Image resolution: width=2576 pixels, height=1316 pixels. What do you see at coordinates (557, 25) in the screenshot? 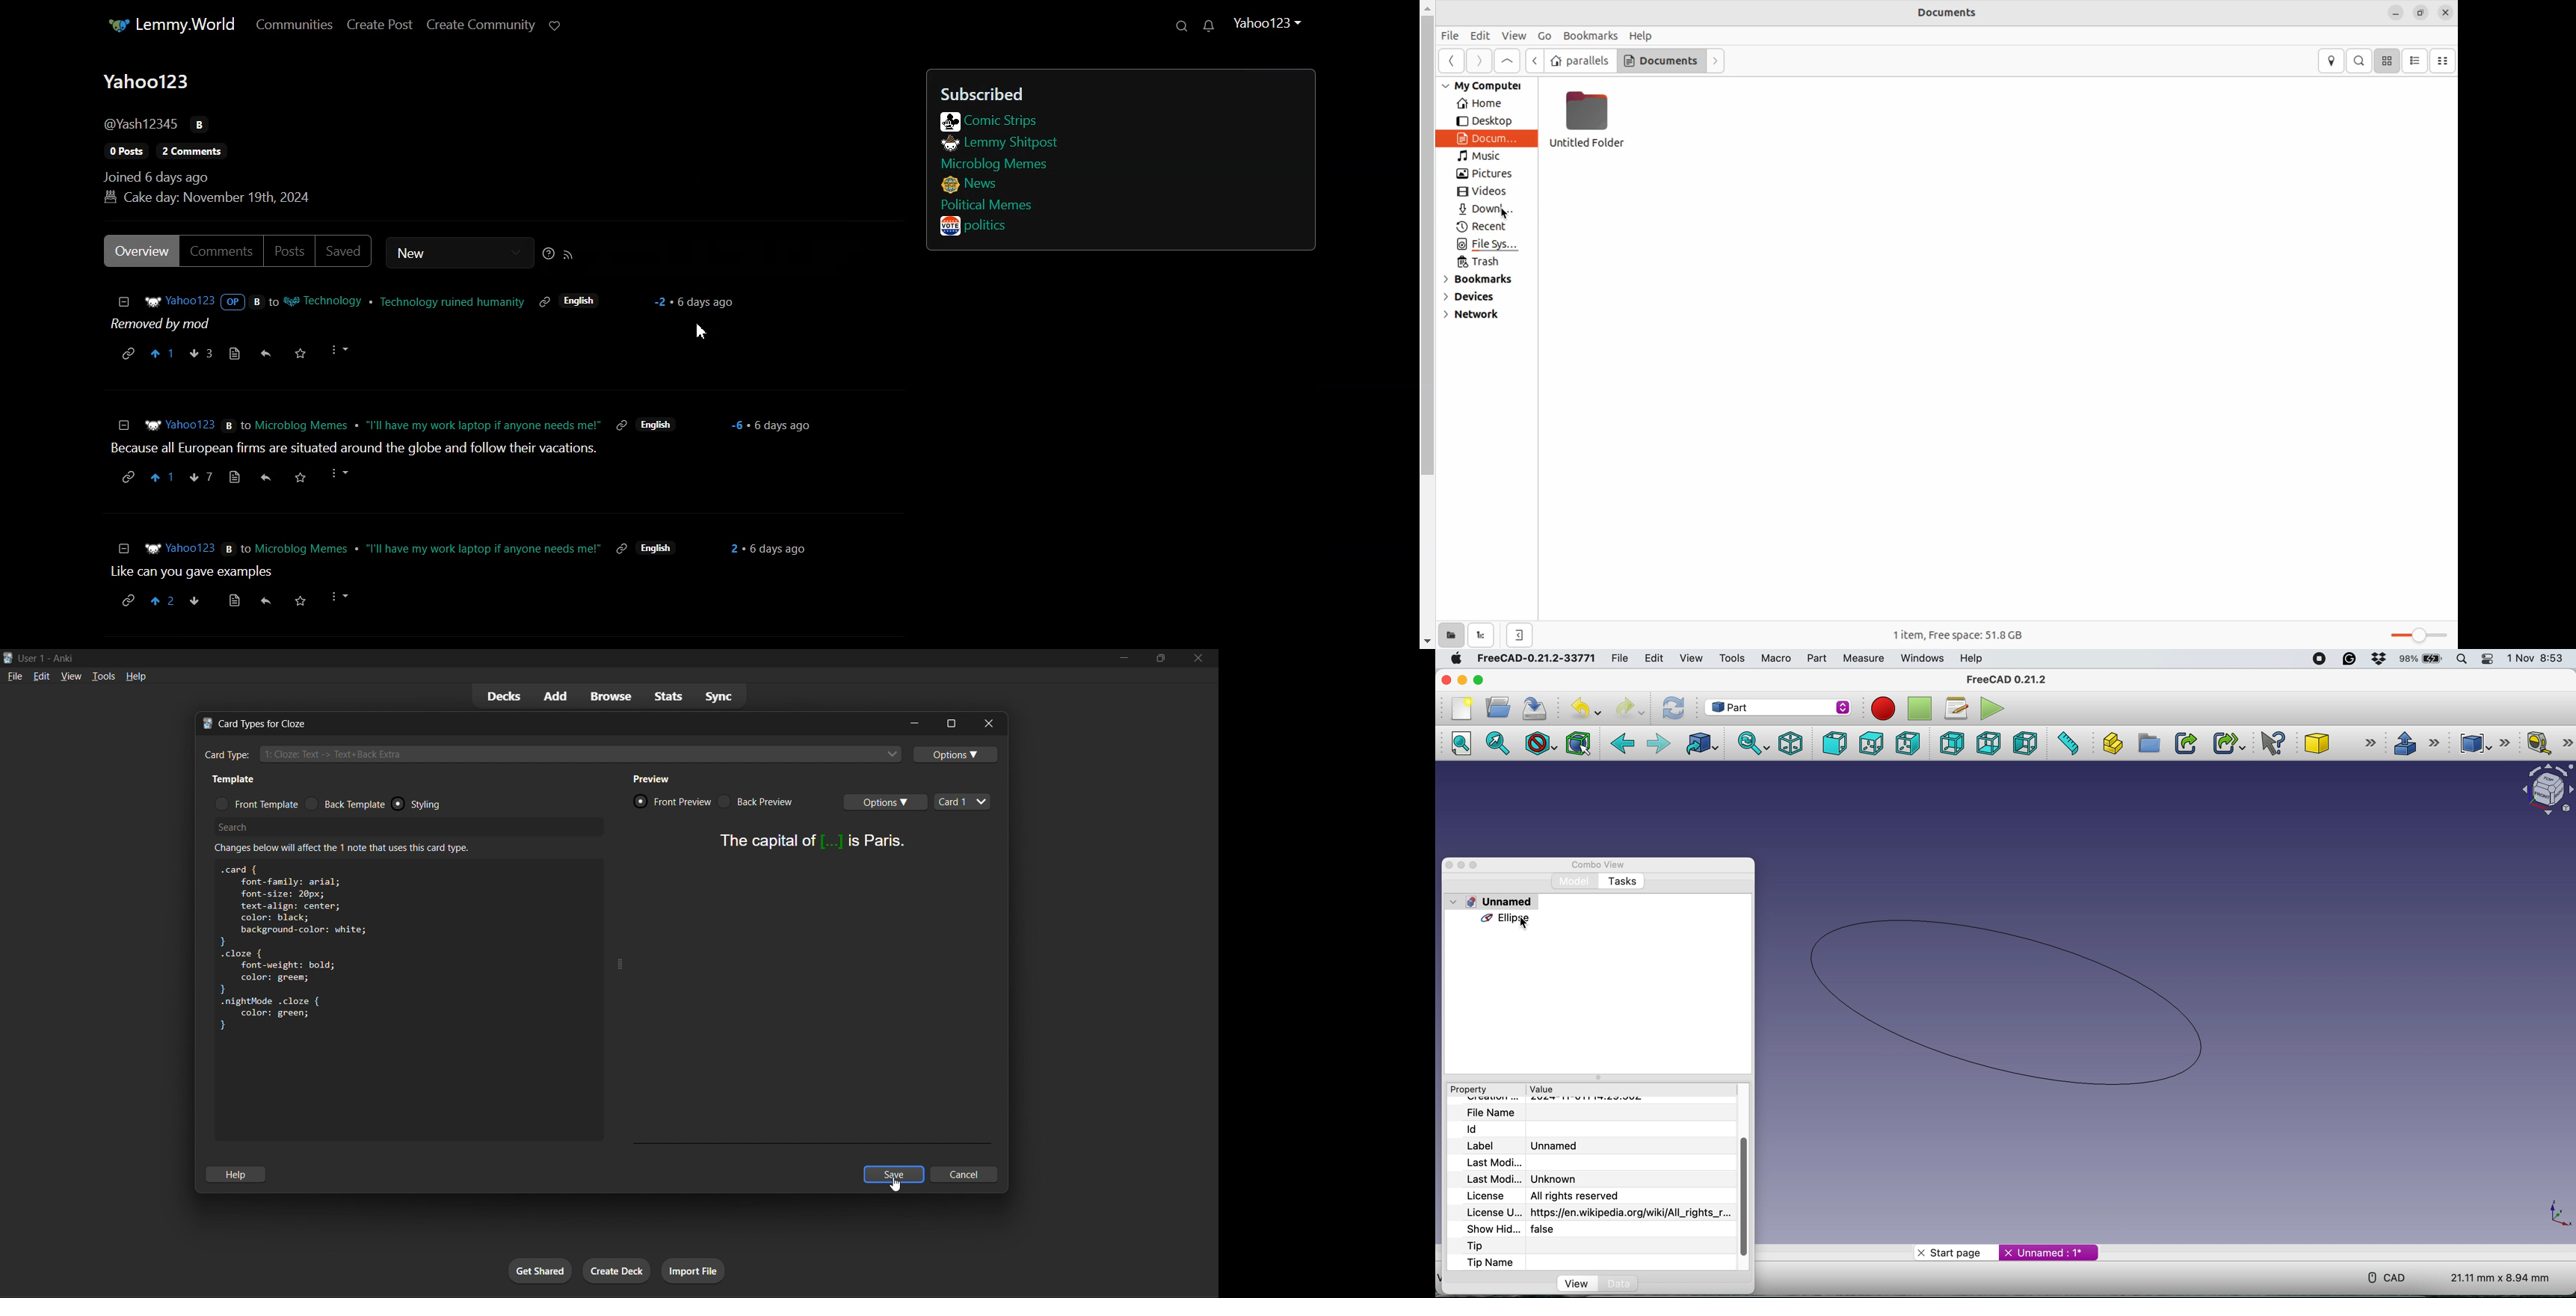
I see `Support Limmy` at bounding box center [557, 25].